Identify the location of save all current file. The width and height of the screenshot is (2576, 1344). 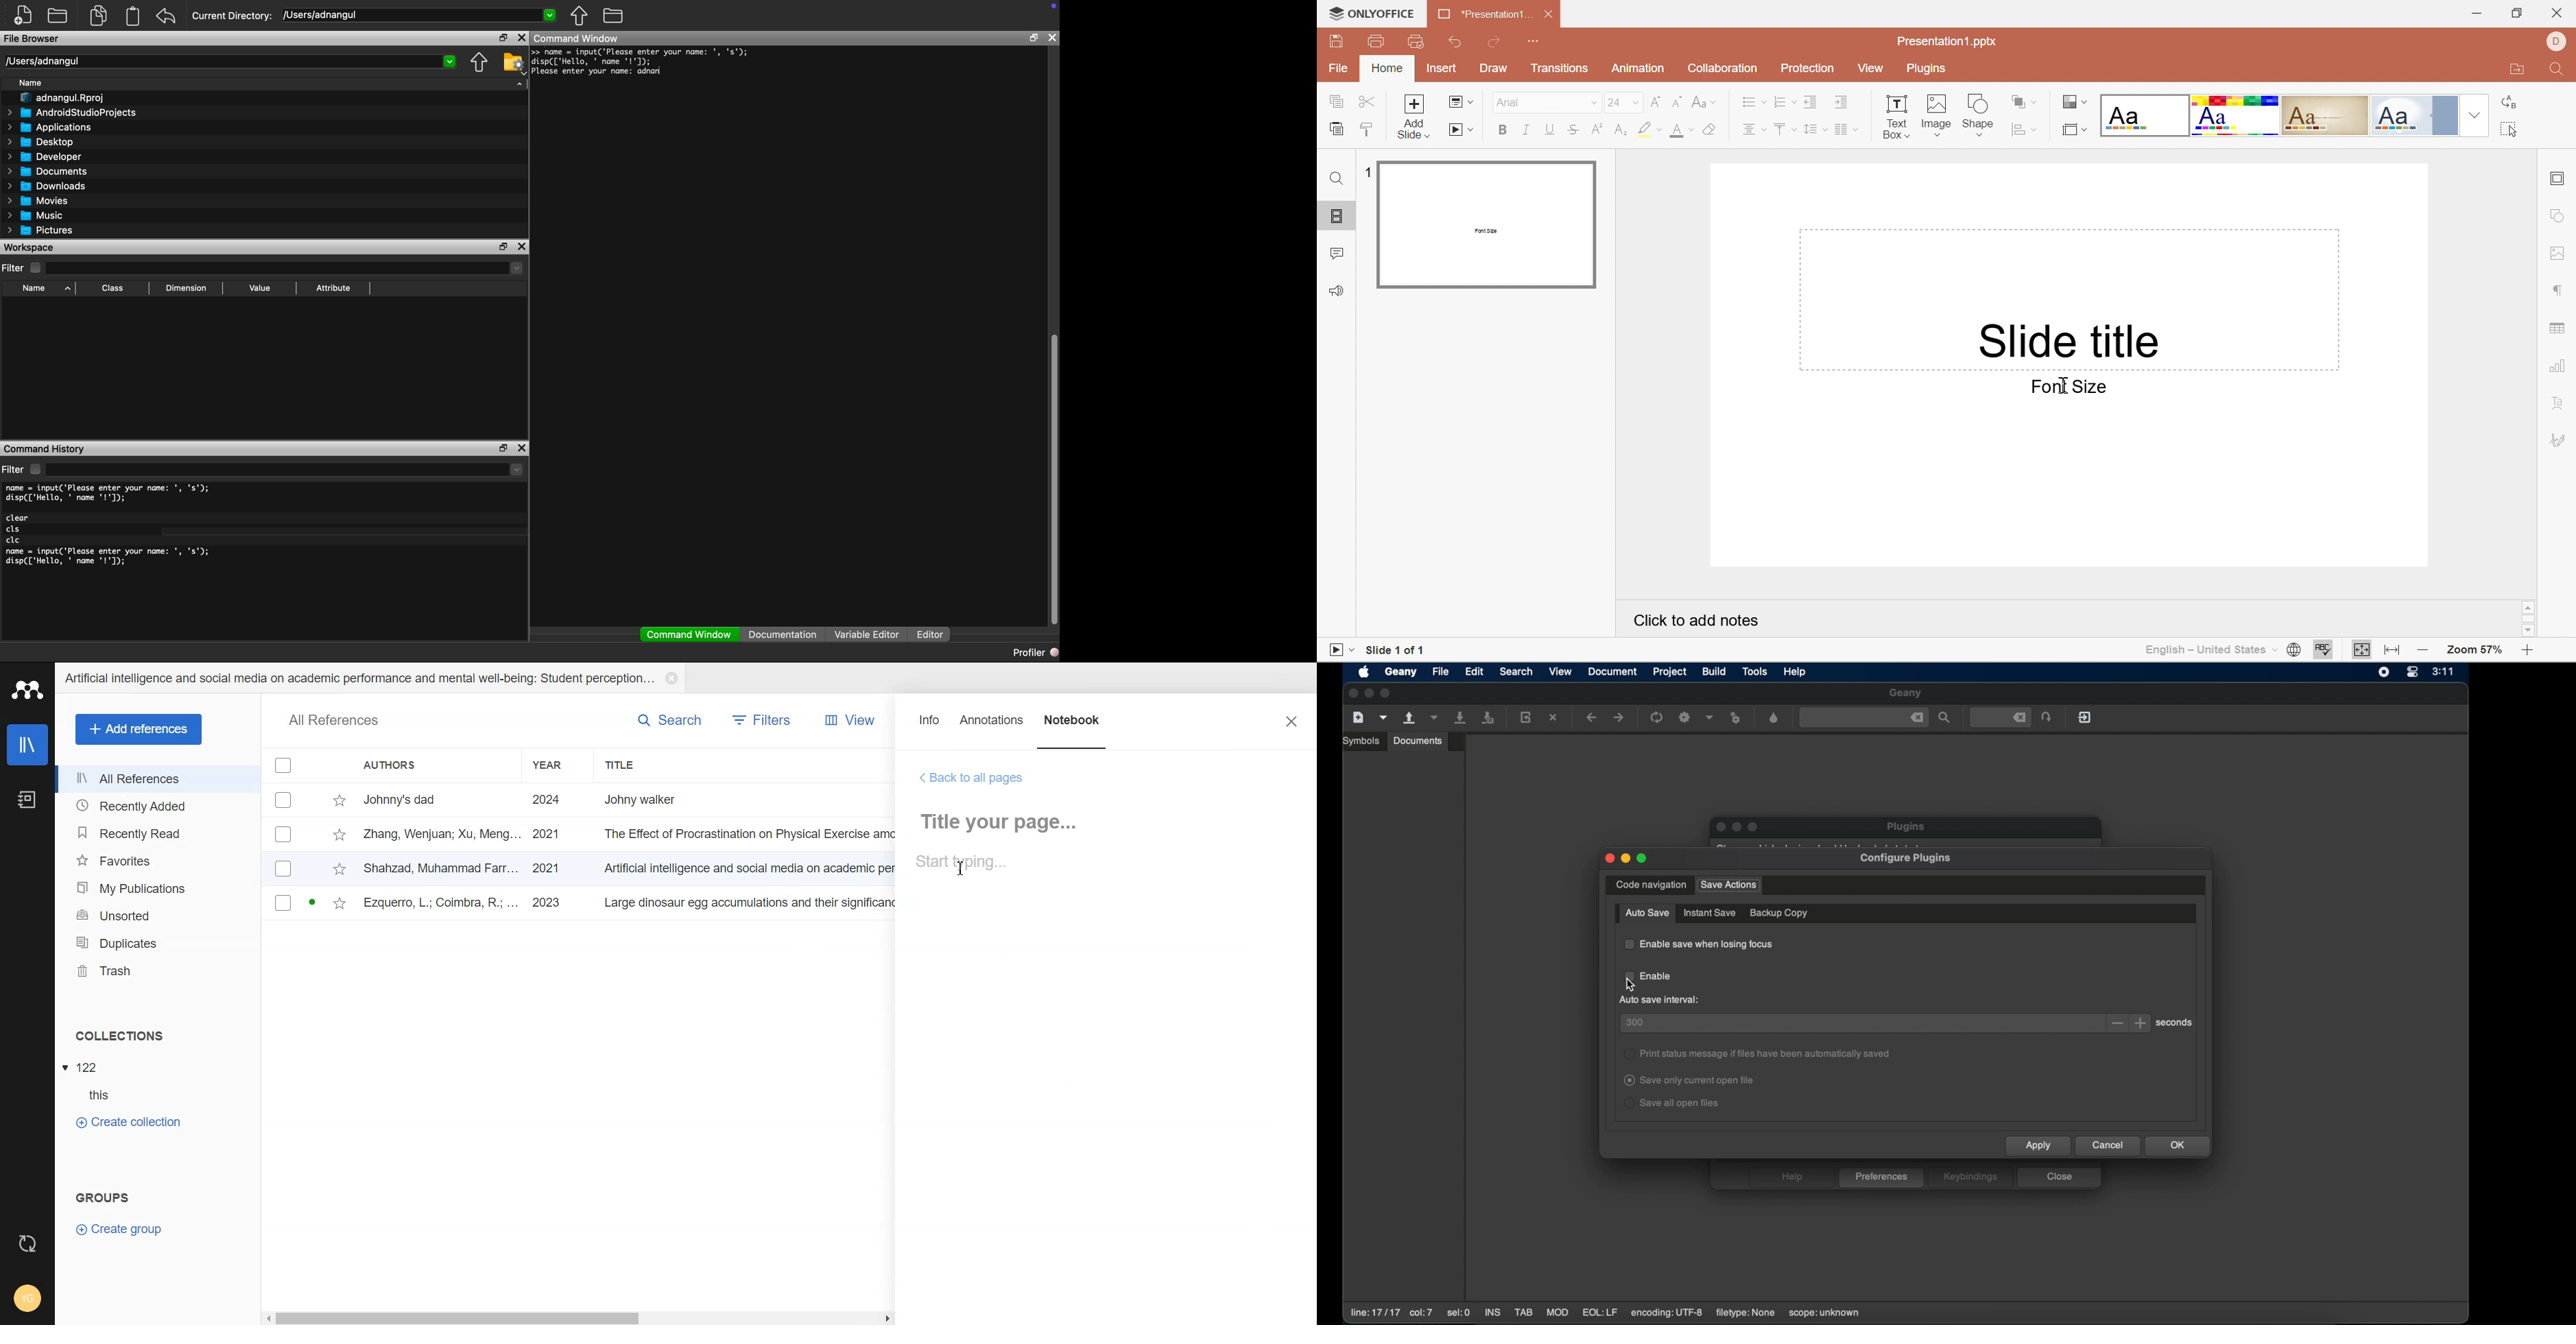
(1461, 718).